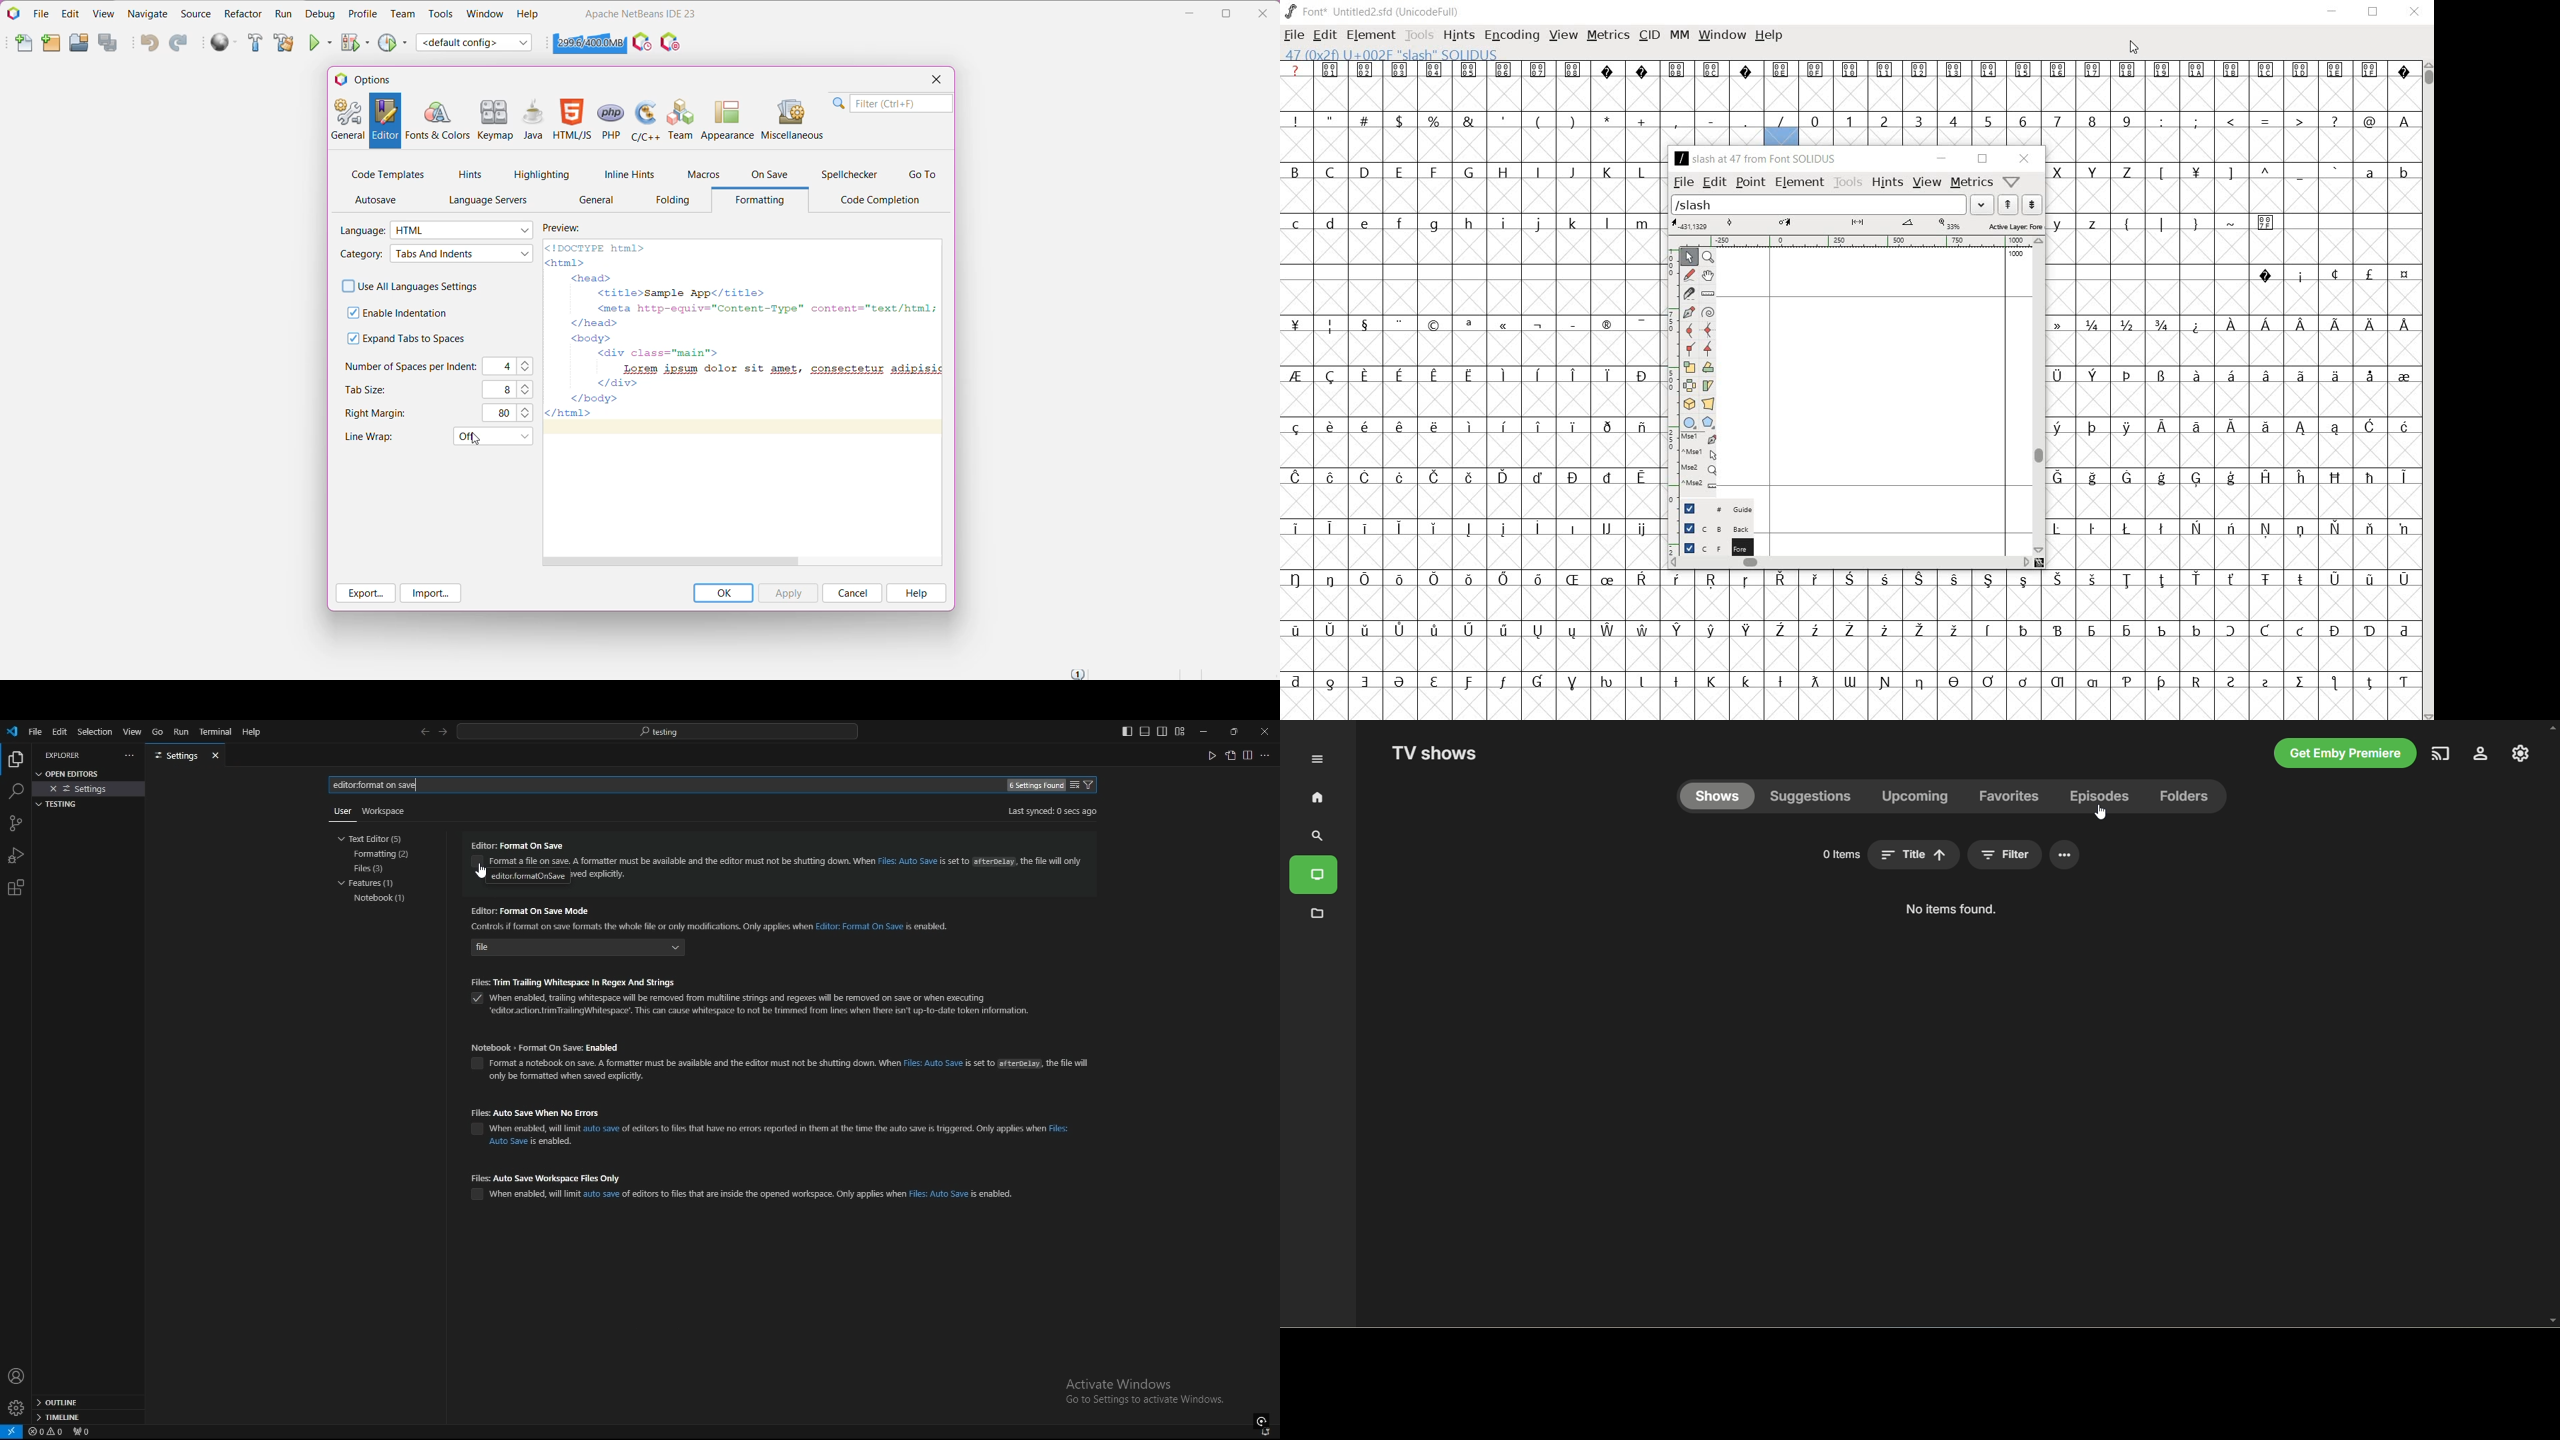  I want to click on empty cells, so click(1473, 553).